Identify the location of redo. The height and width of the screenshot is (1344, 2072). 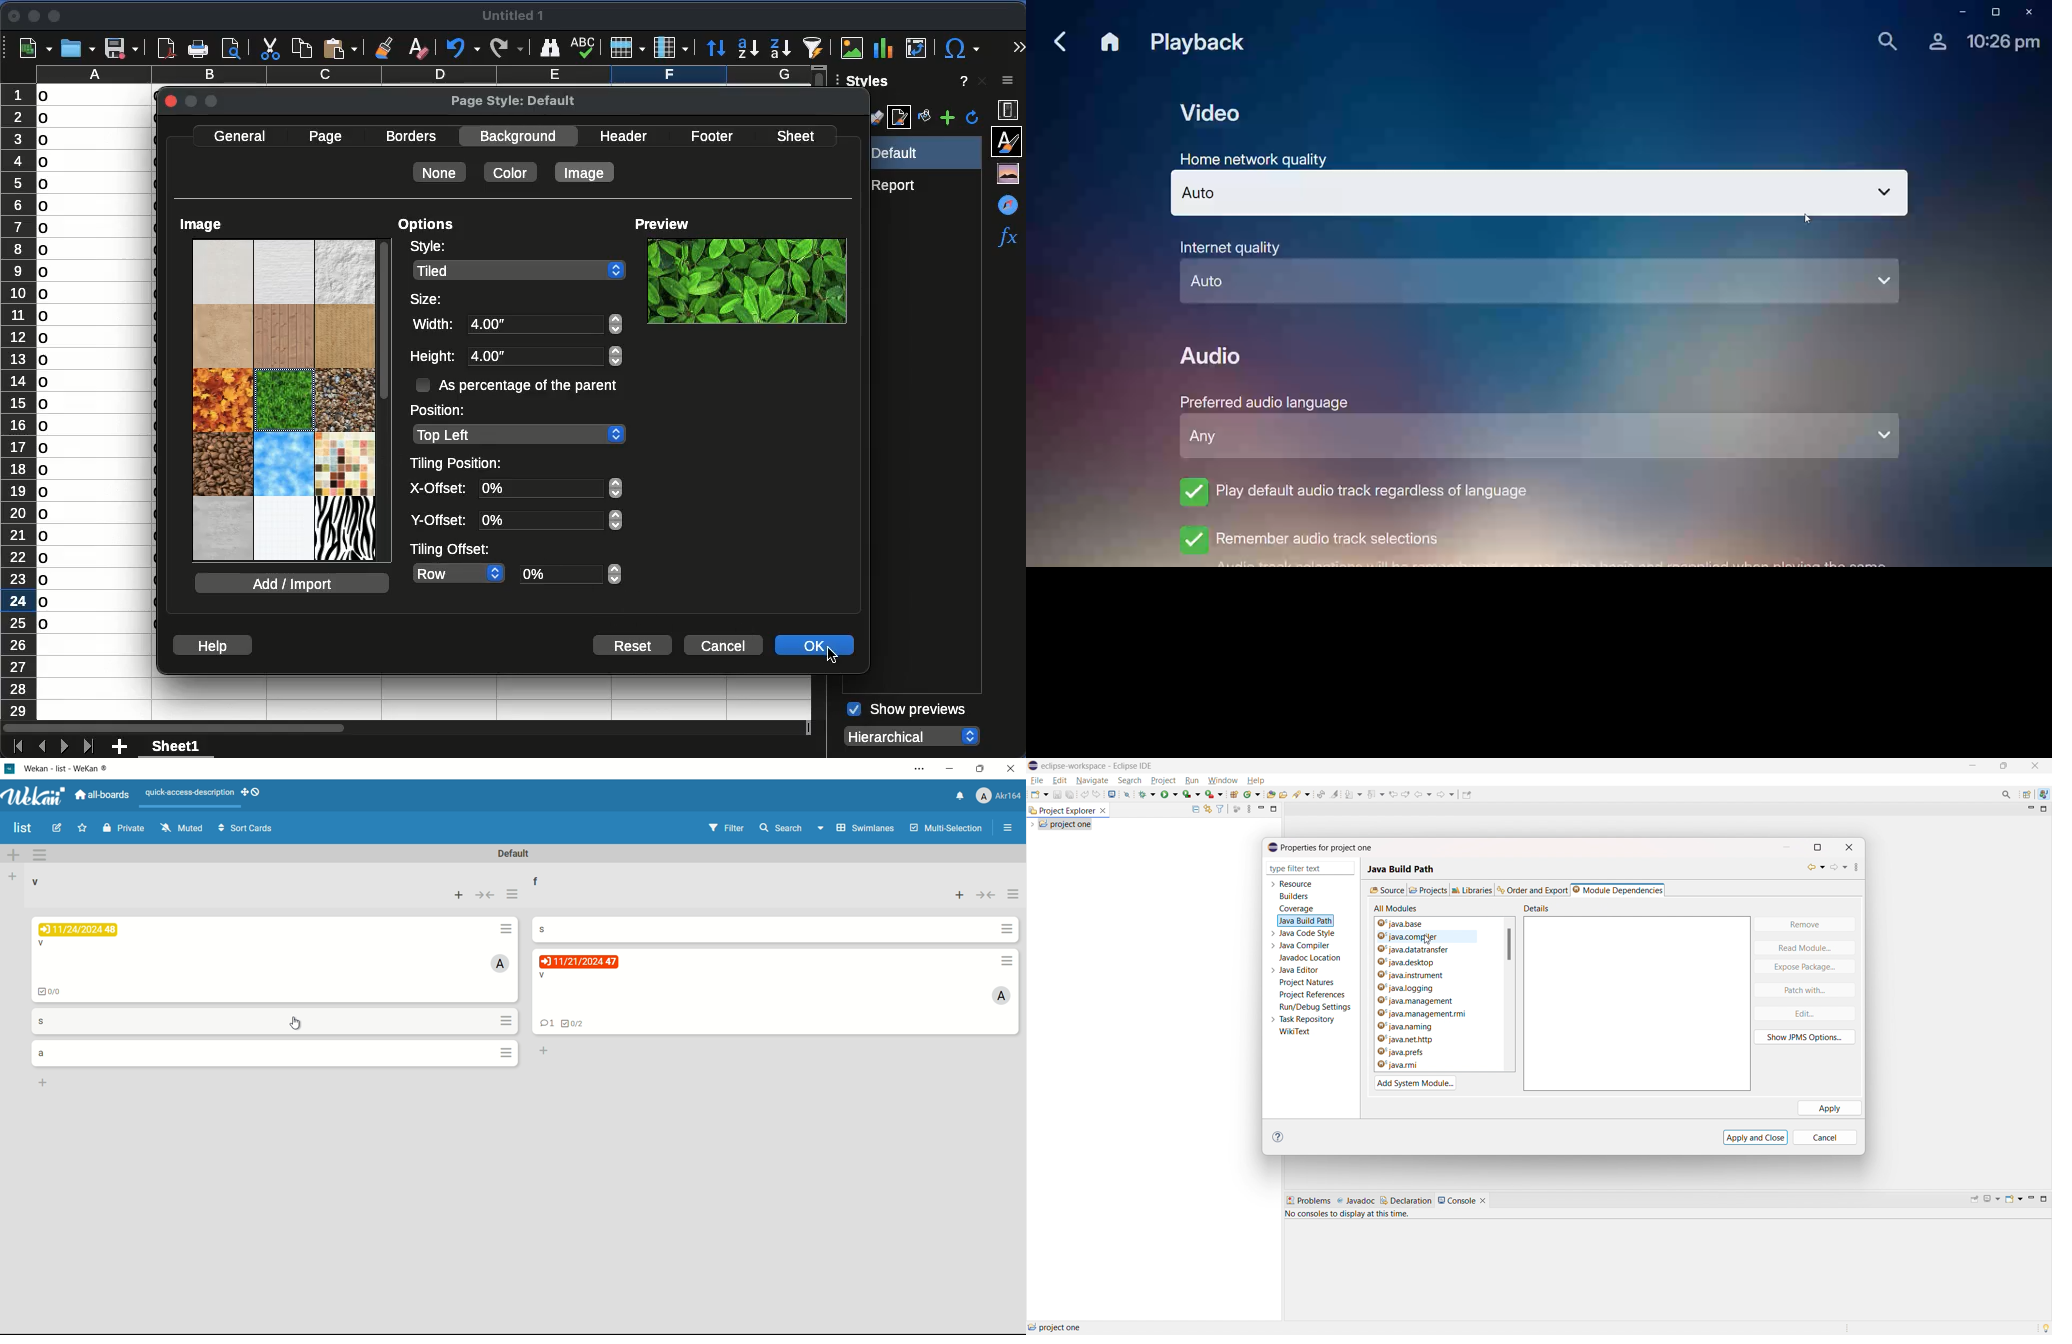
(1097, 794).